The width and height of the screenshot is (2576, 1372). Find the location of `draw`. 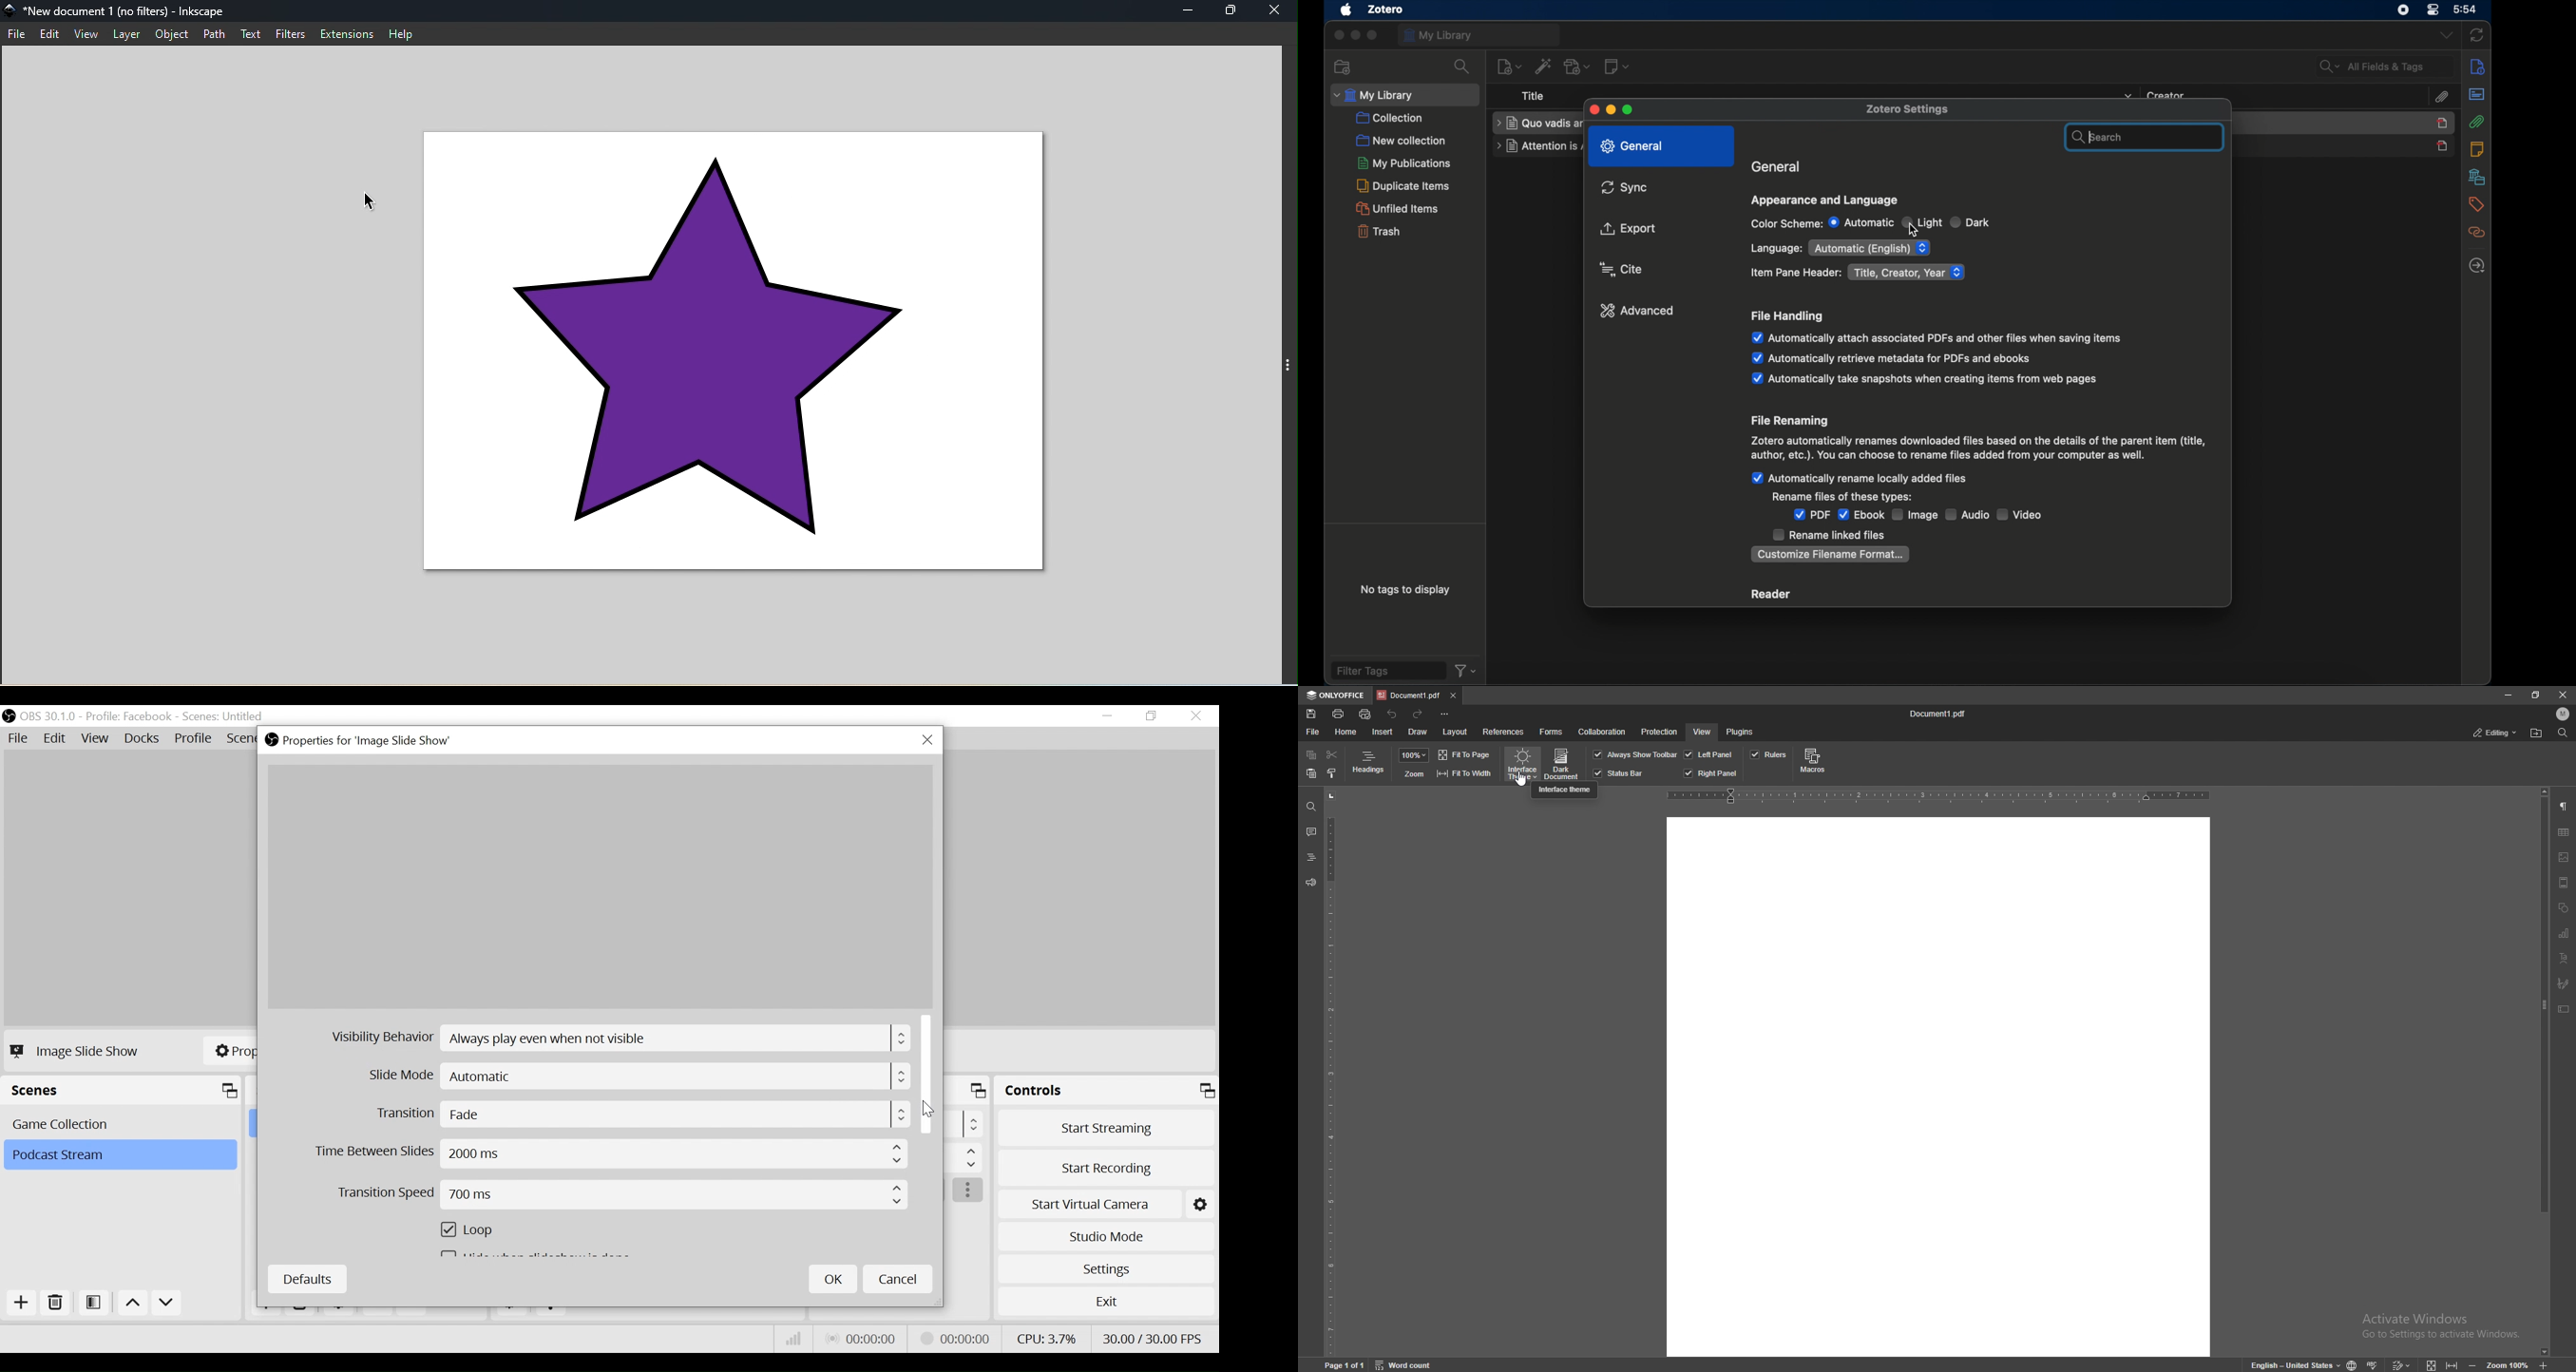

draw is located at coordinates (1418, 732).